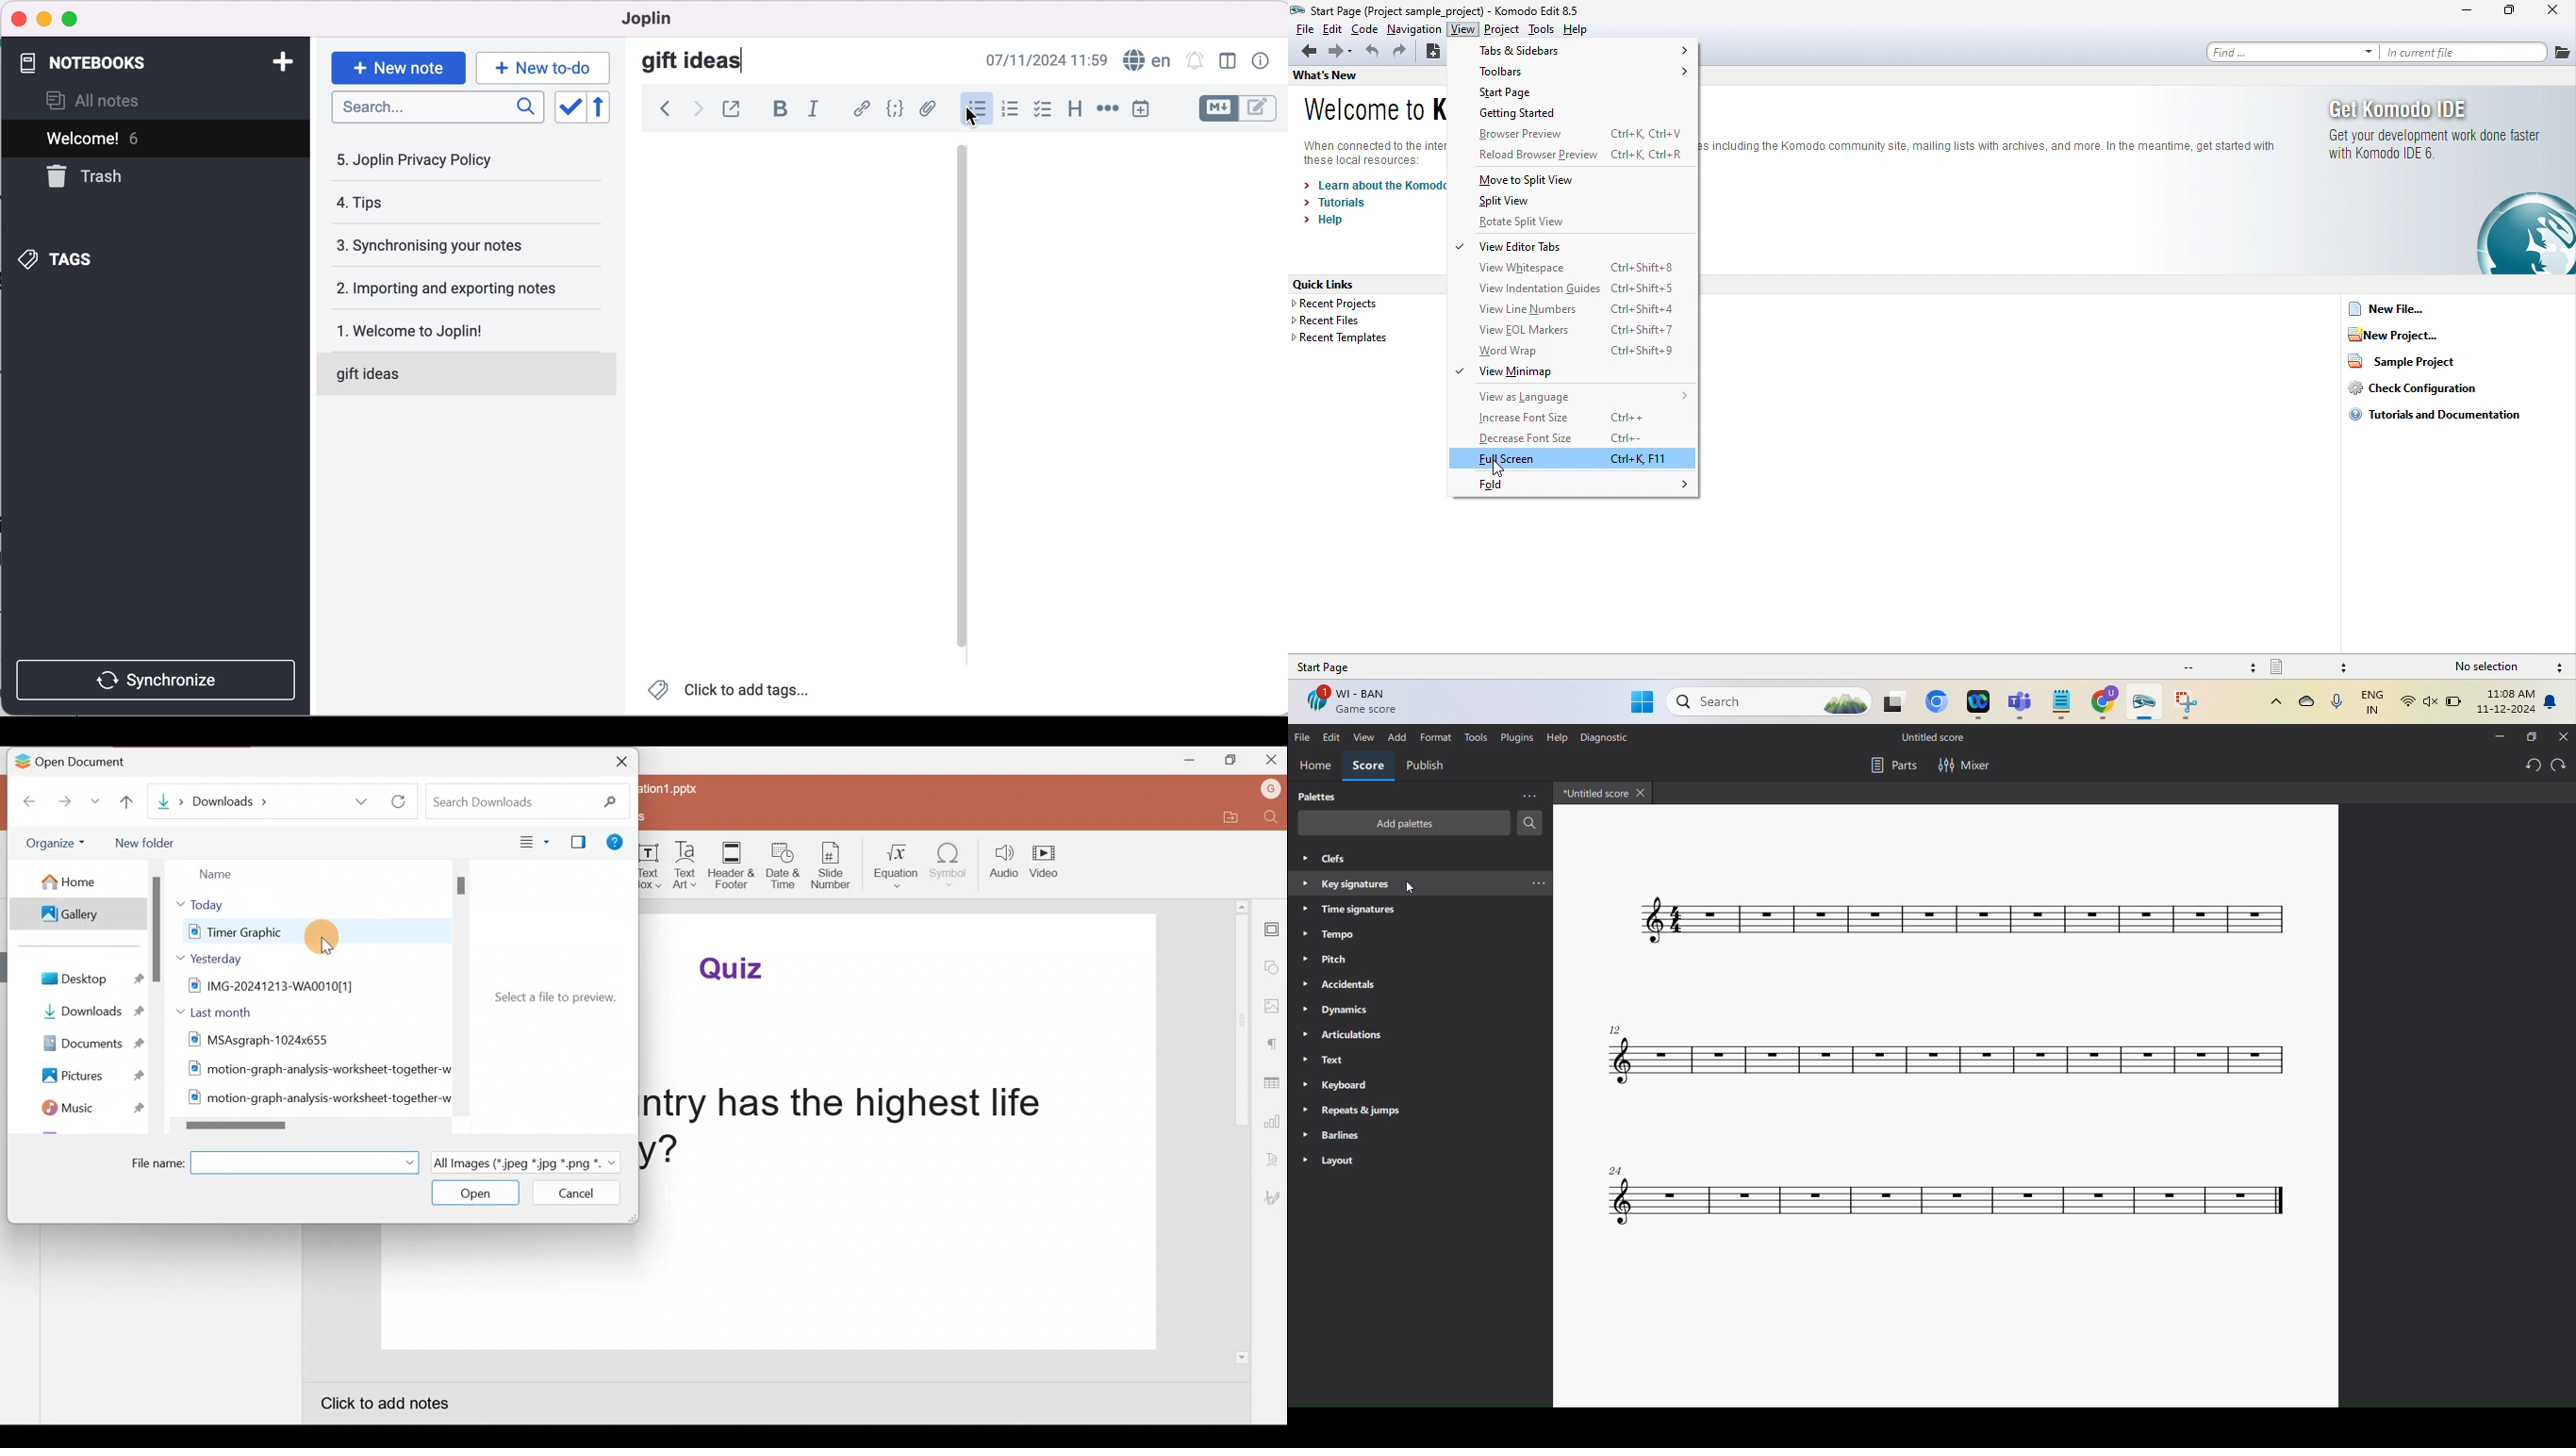 Image resolution: width=2576 pixels, height=1456 pixels. I want to click on trash, so click(98, 177).